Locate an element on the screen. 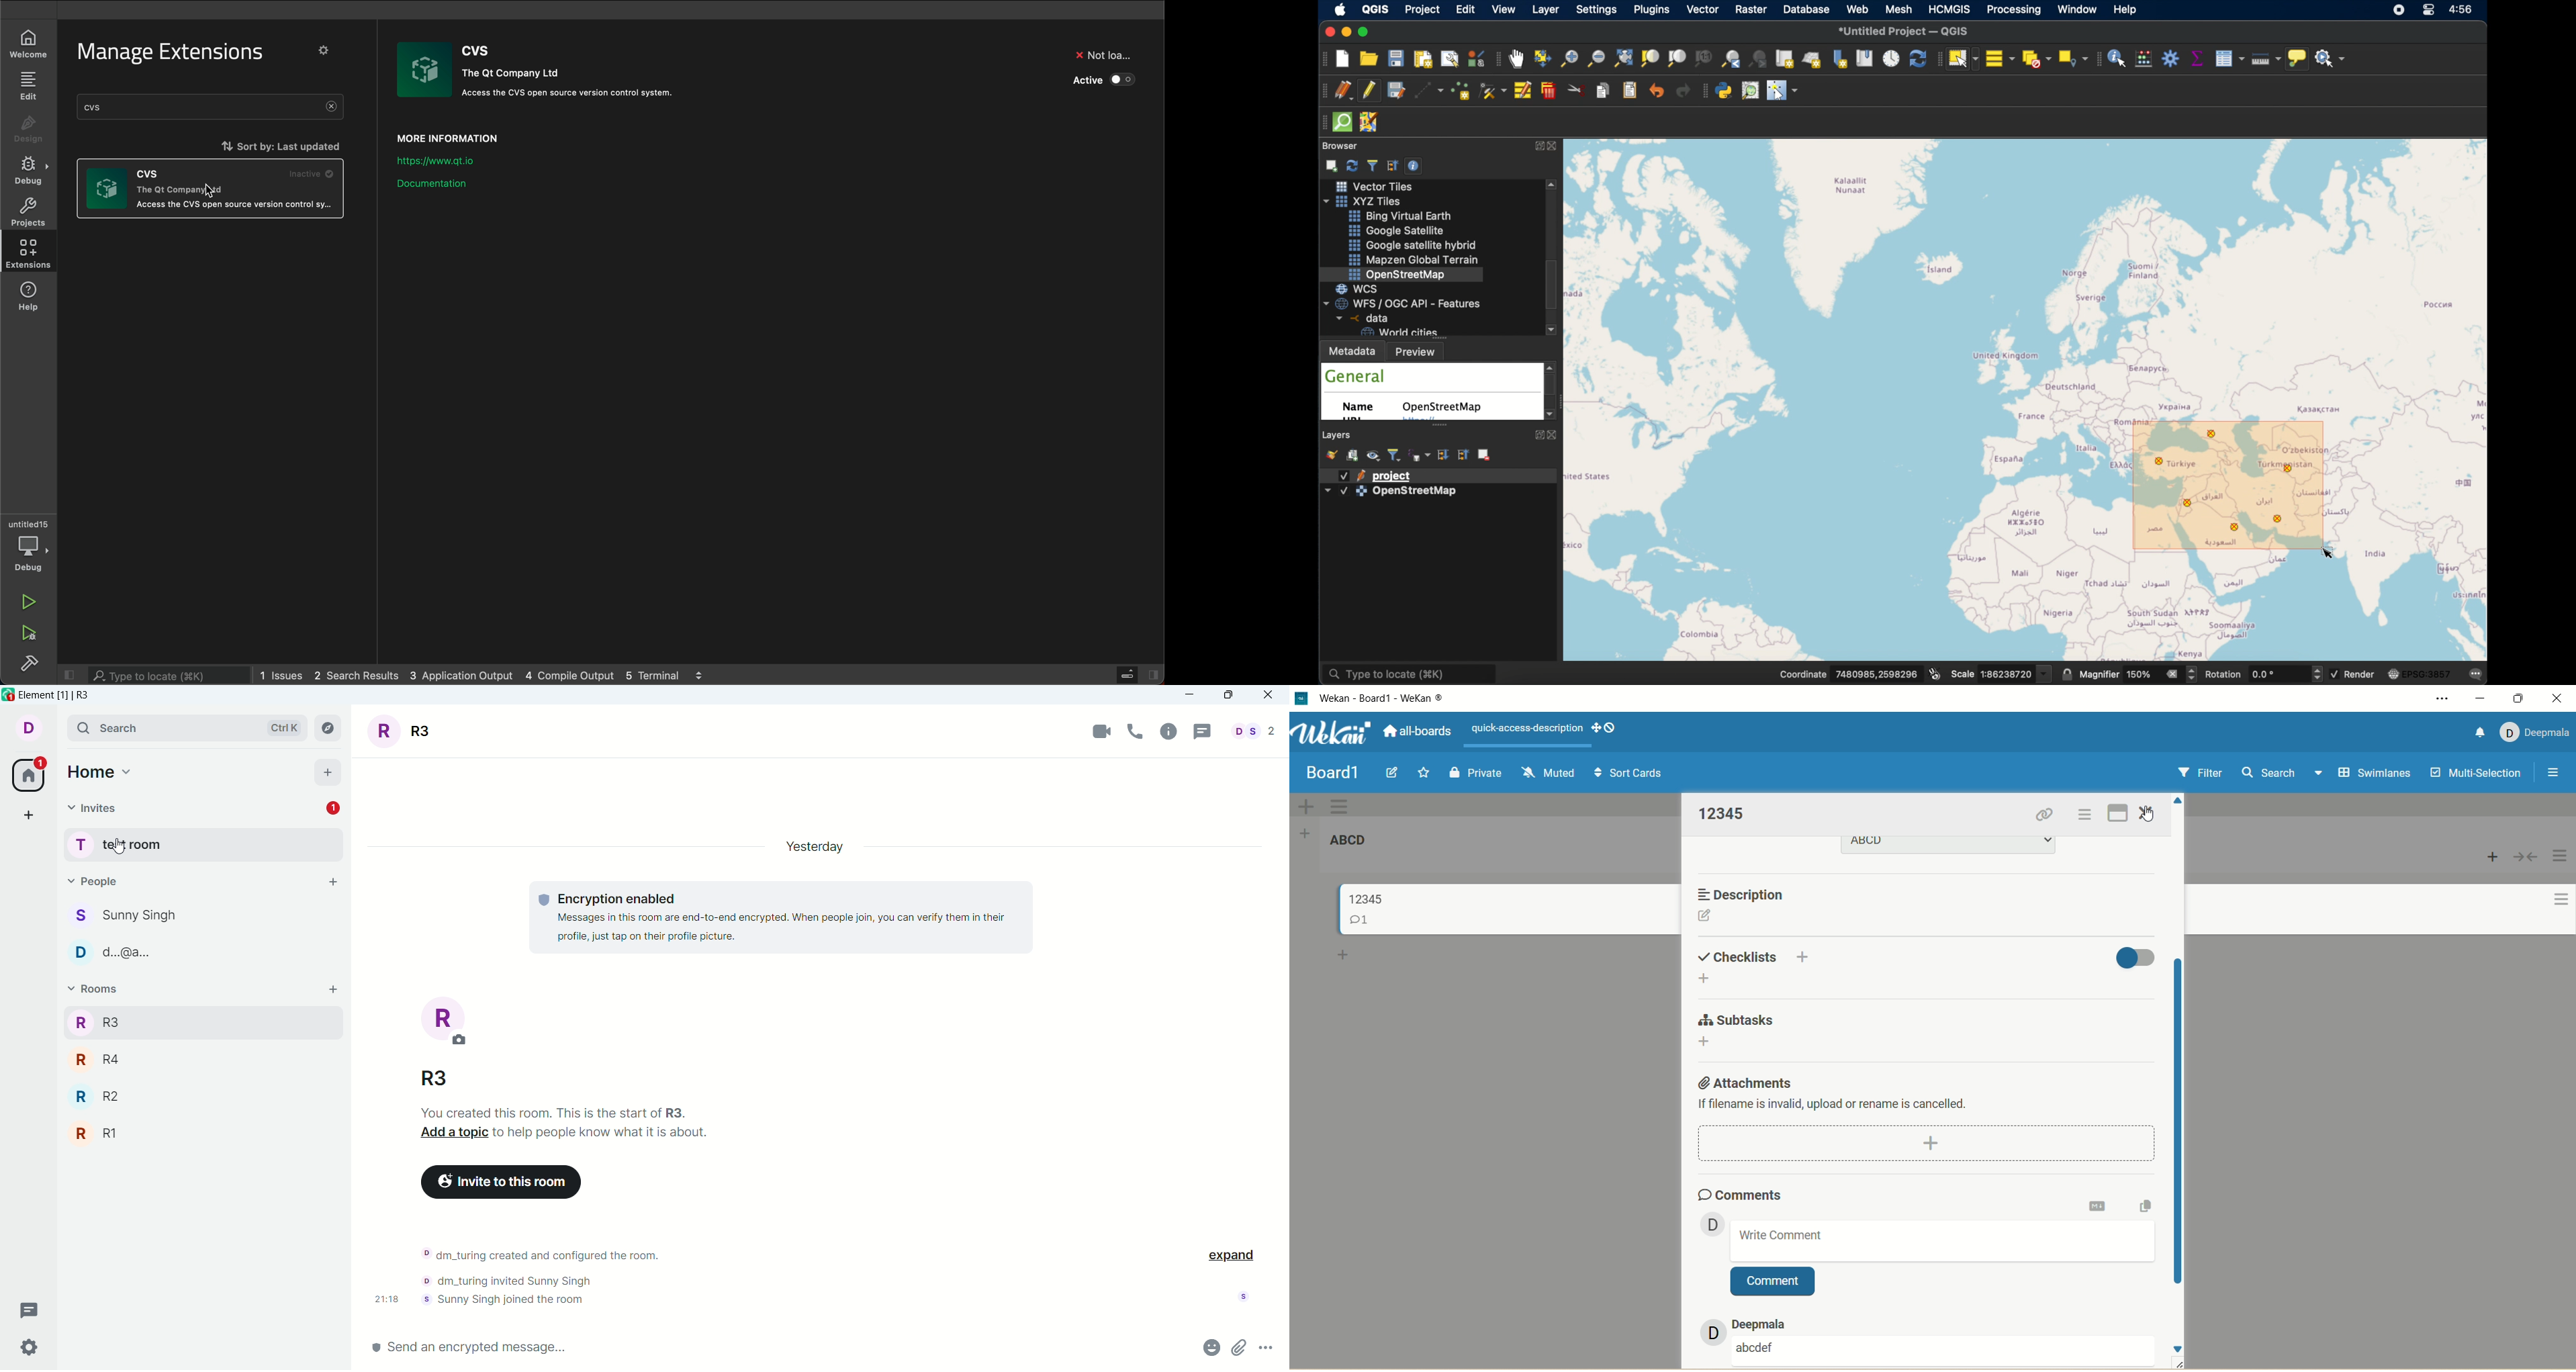 The image size is (2576, 1372). text is located at coordinates (780, 917).